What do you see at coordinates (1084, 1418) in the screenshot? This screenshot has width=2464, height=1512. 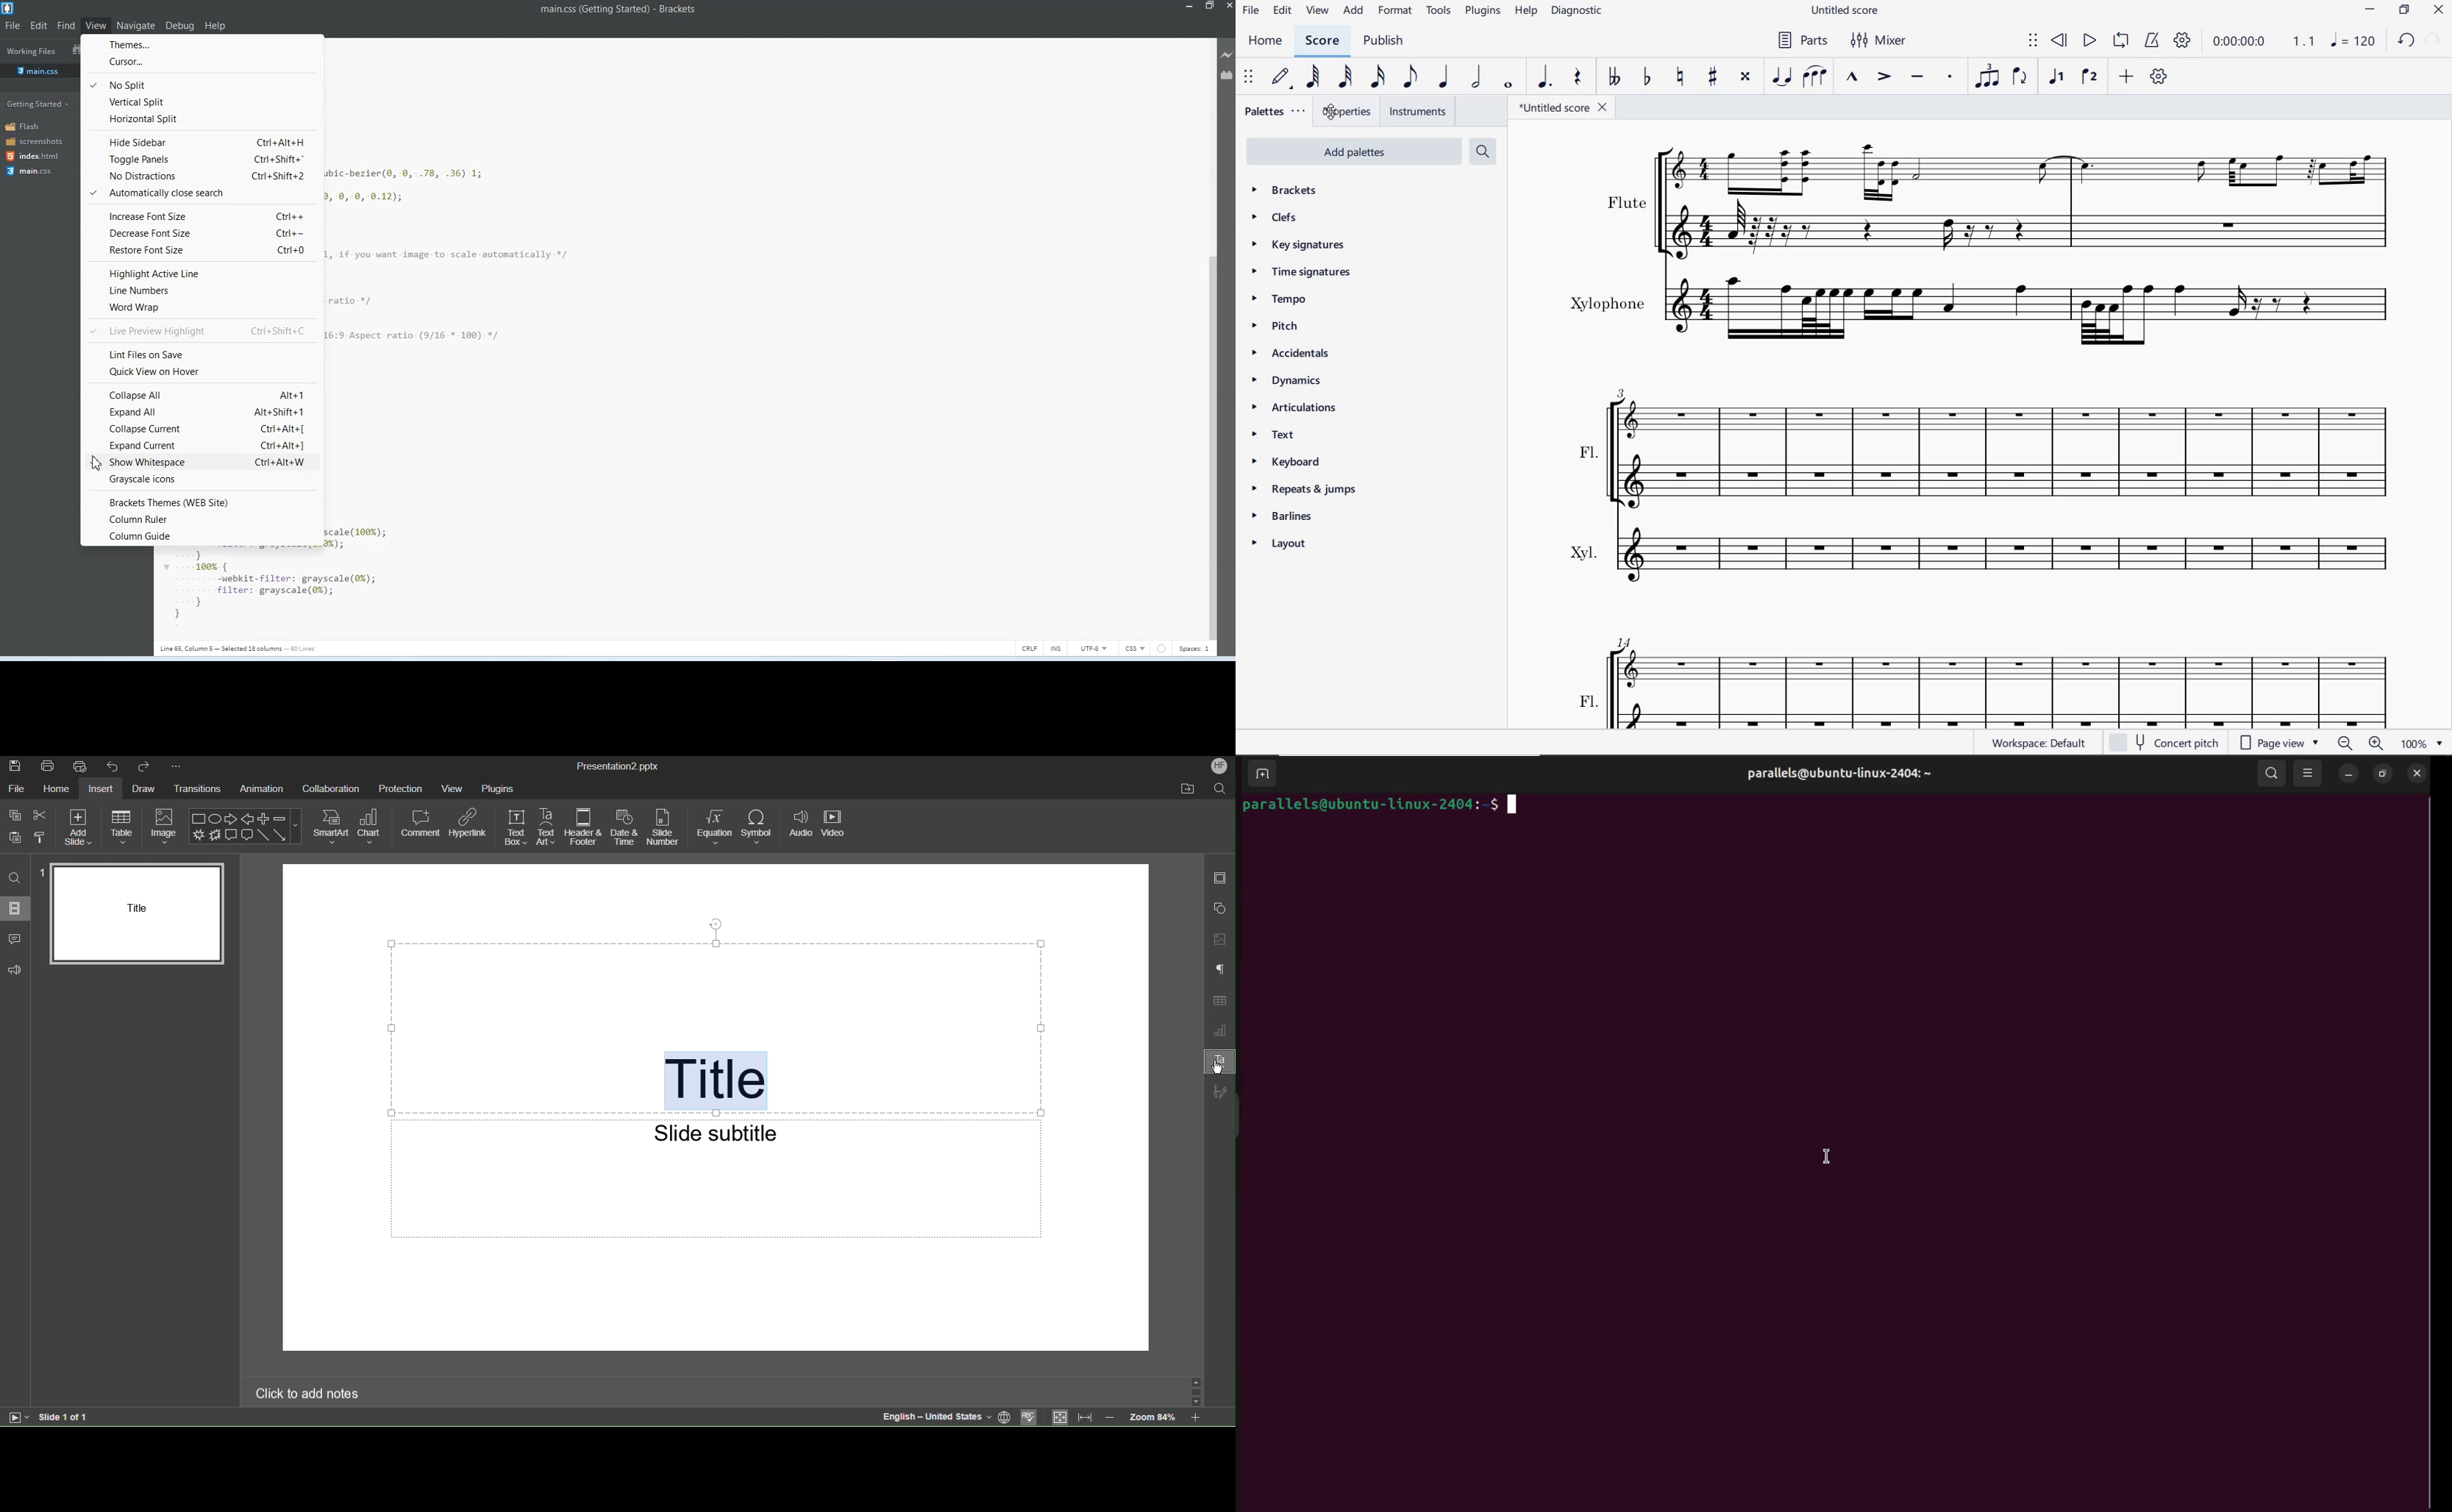 I see `fit to width` at bounding box center [1084, 1418].